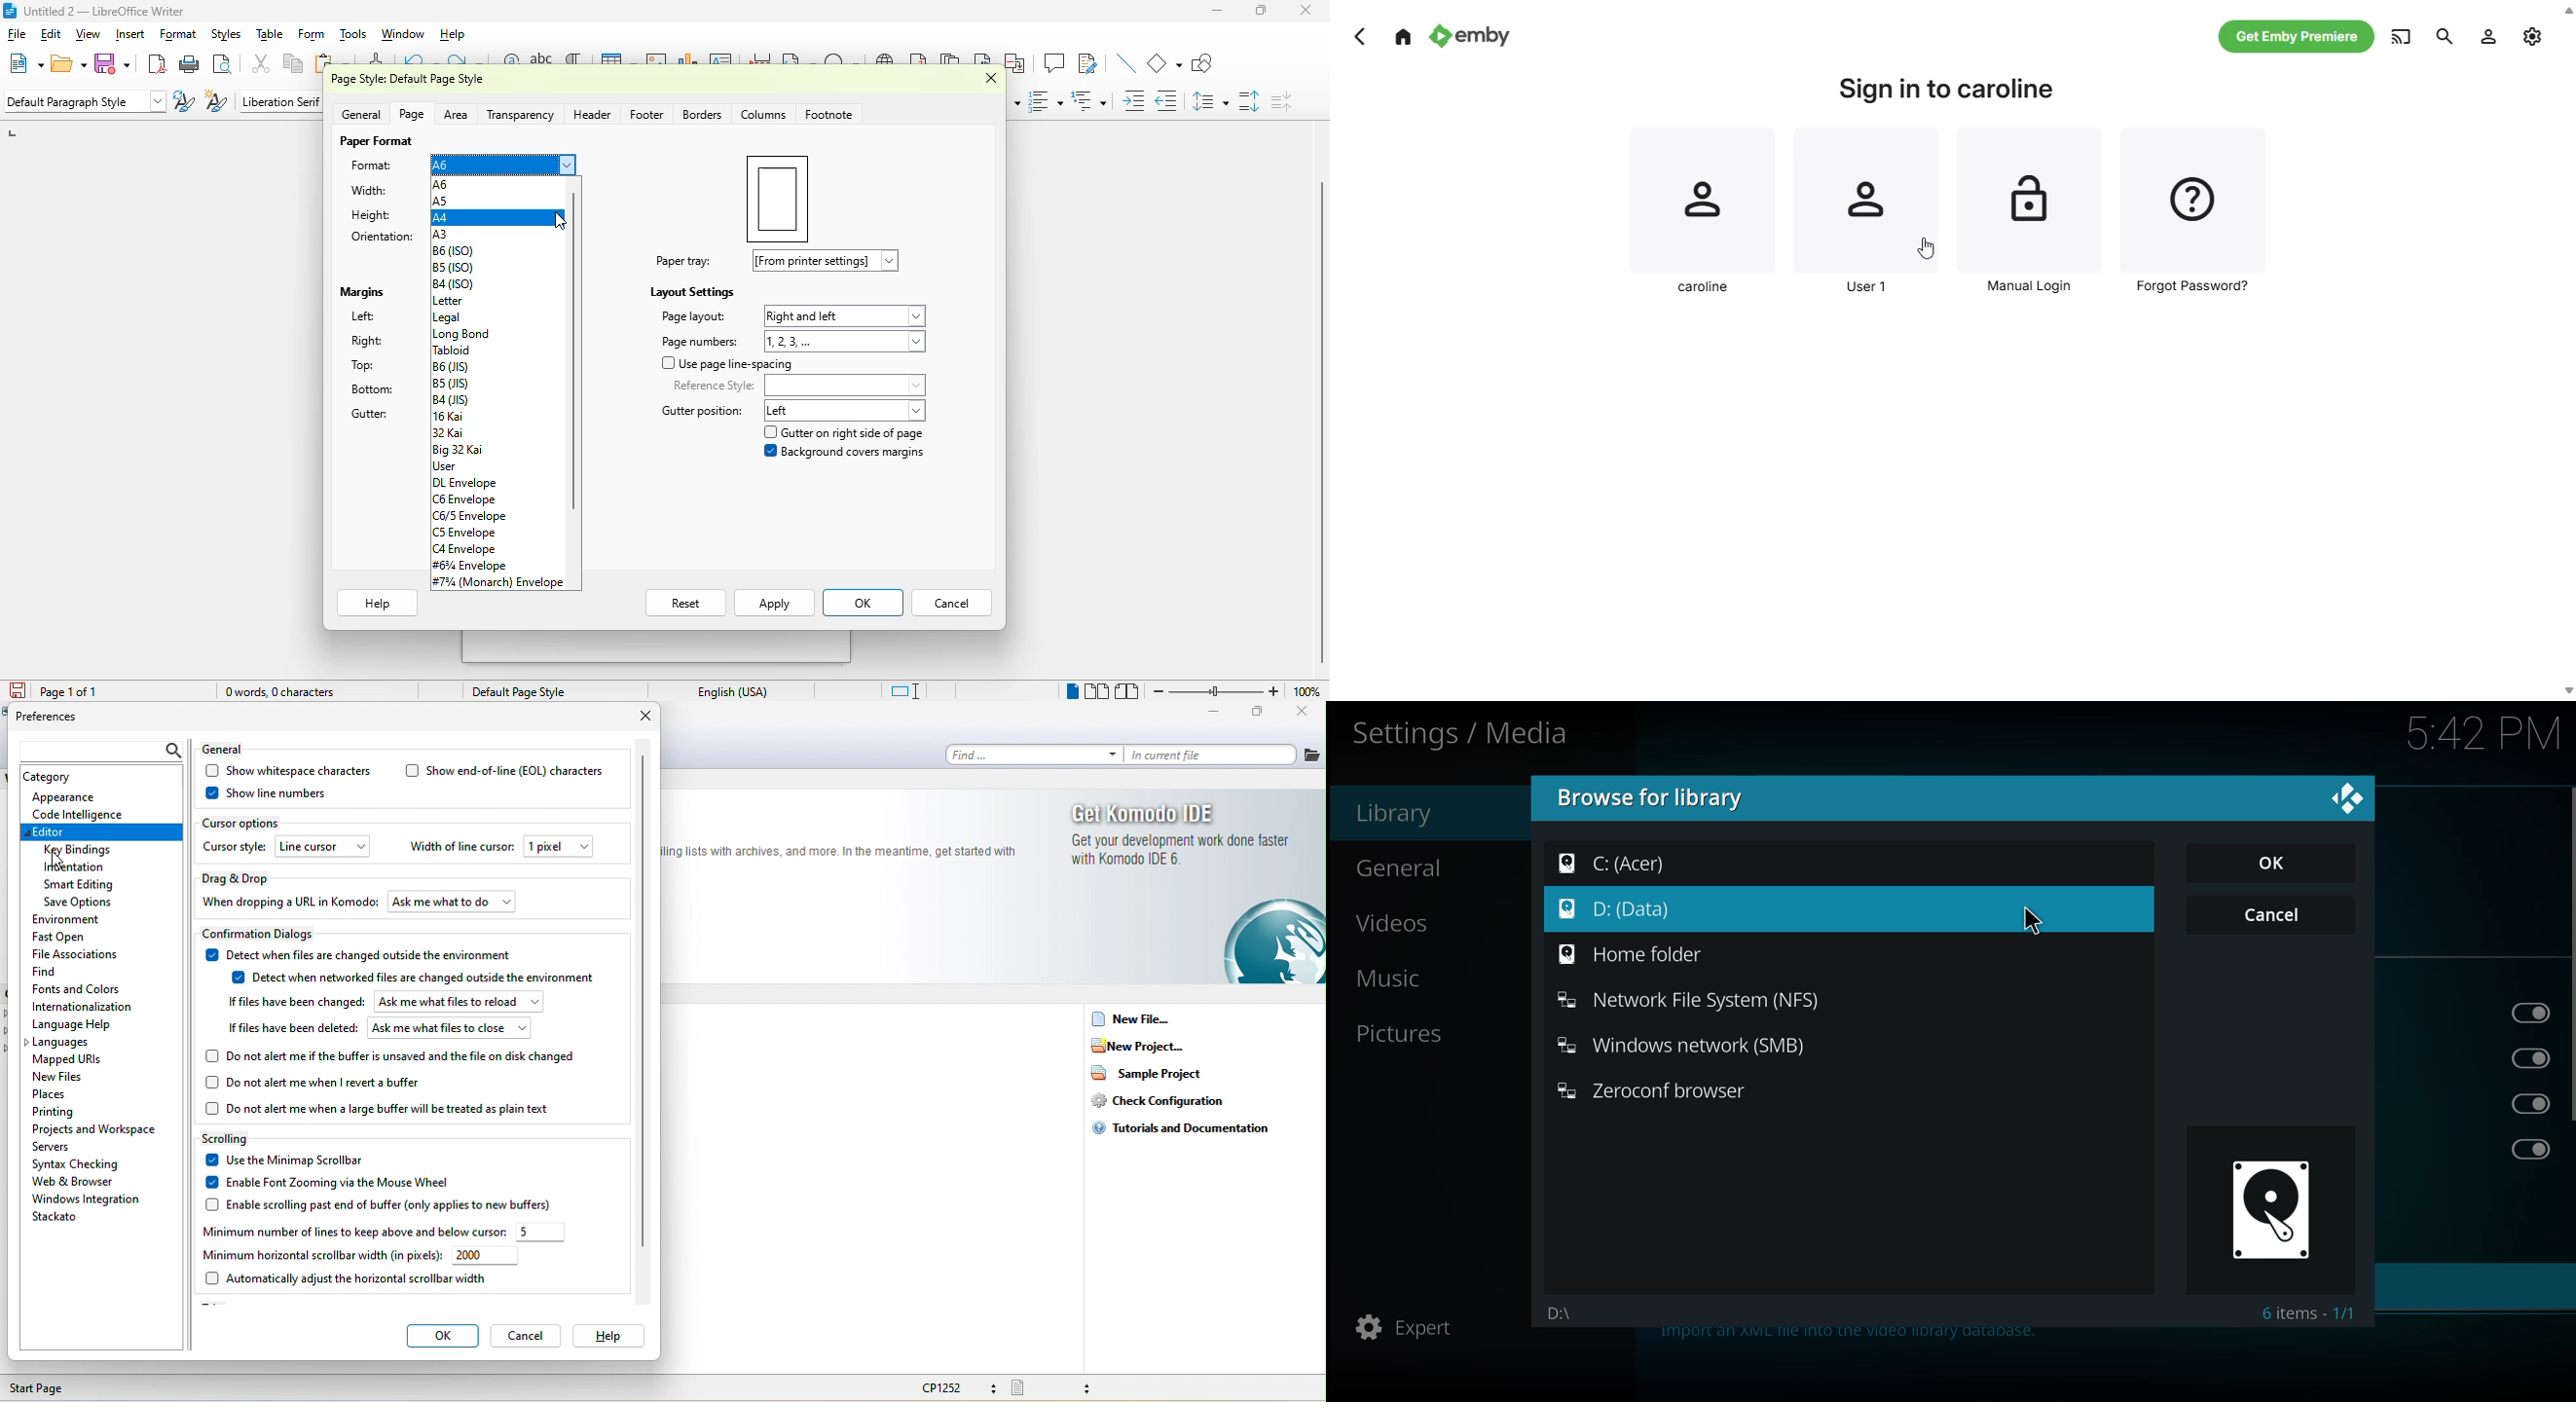  What do you see at coordinates (362, 292) in the screenshot?
I see `margins` at bounding box center [362, 292].